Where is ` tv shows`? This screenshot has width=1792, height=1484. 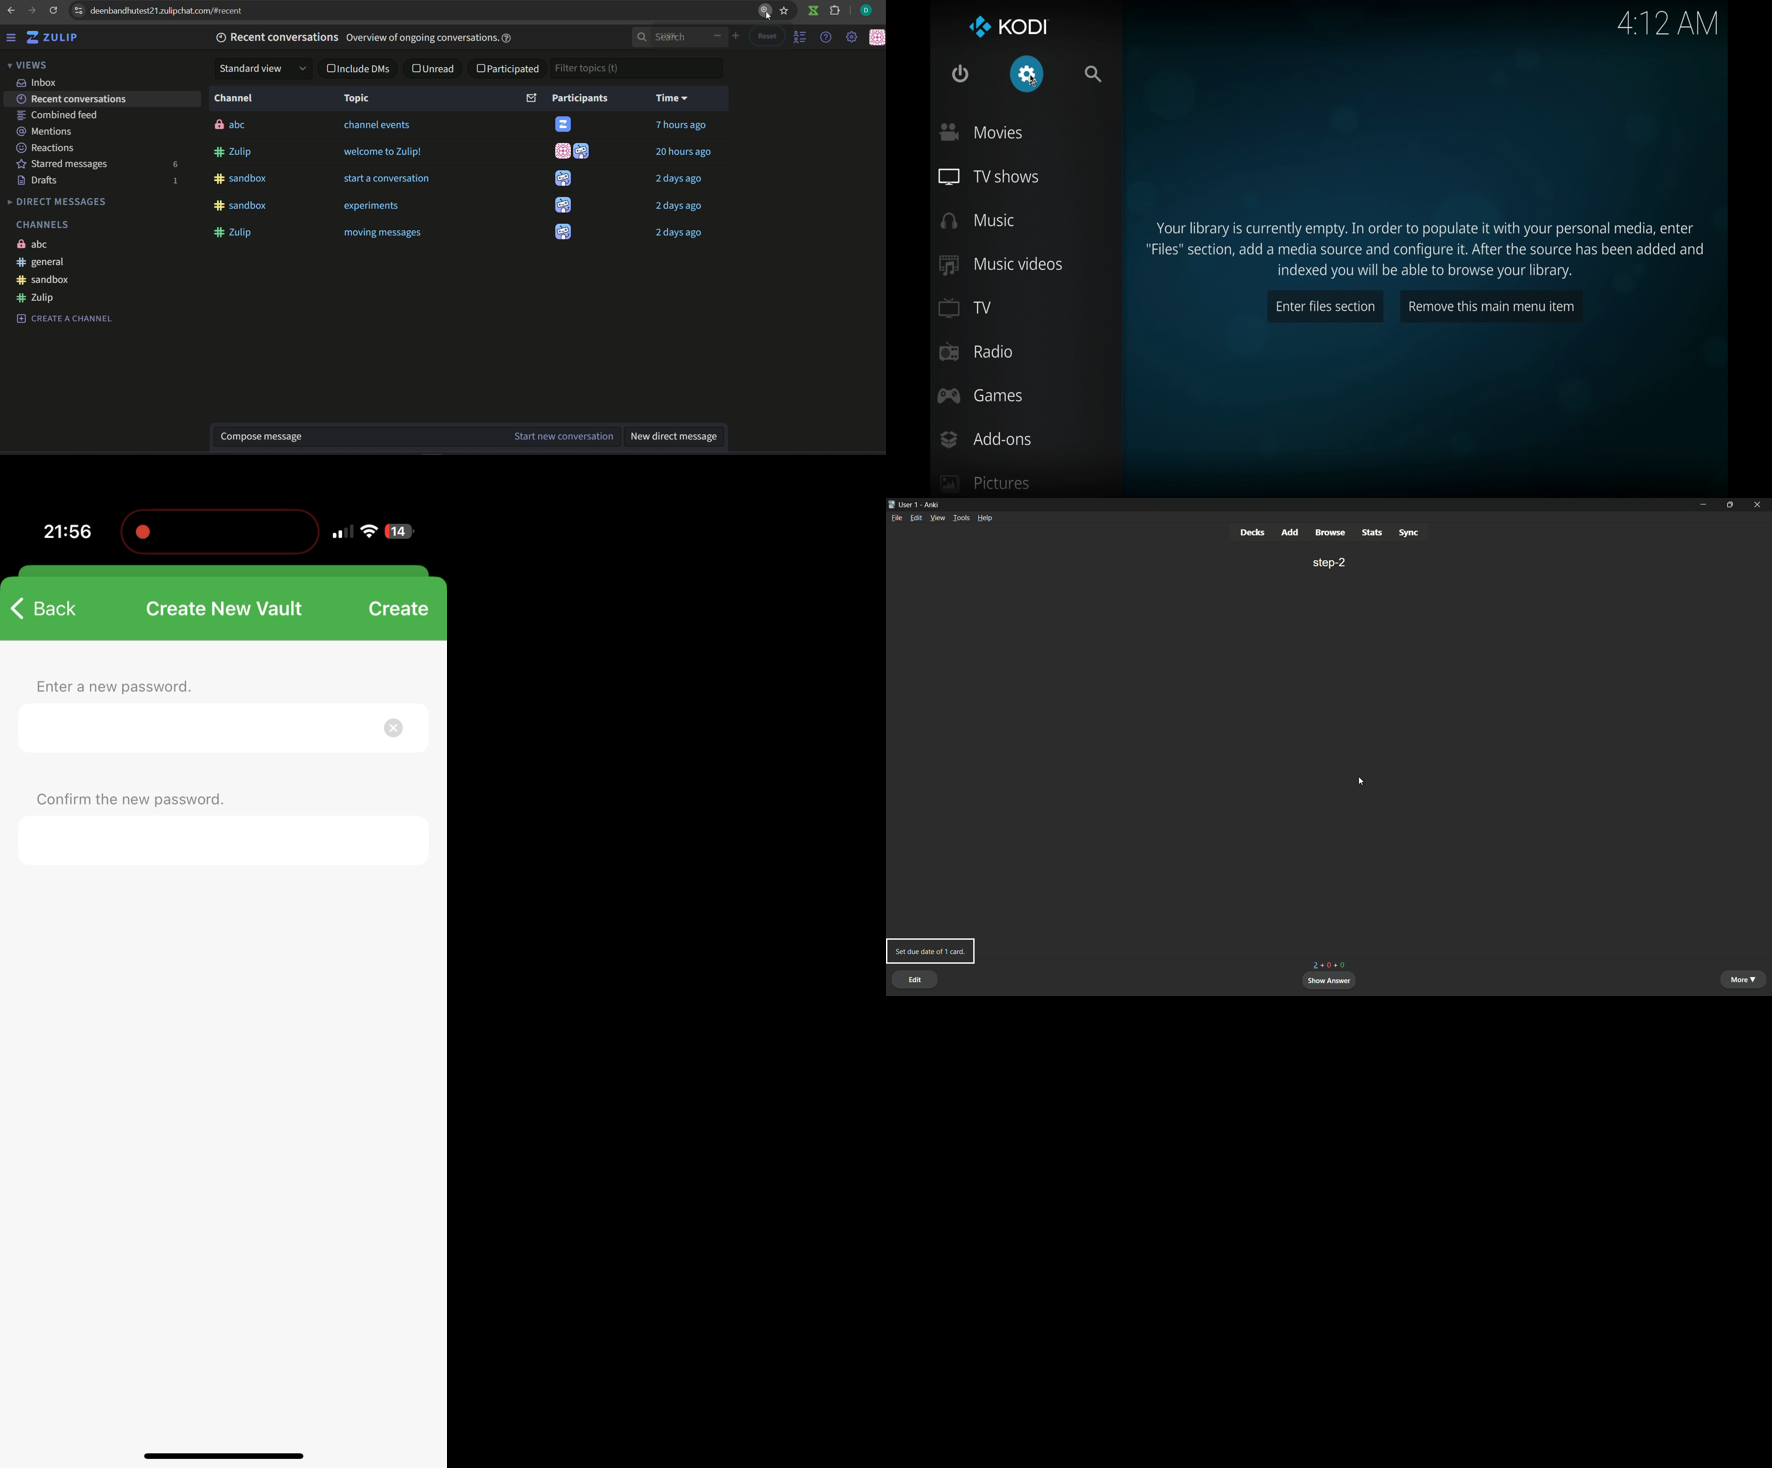  tv shows is located at coordinates (989, 177).